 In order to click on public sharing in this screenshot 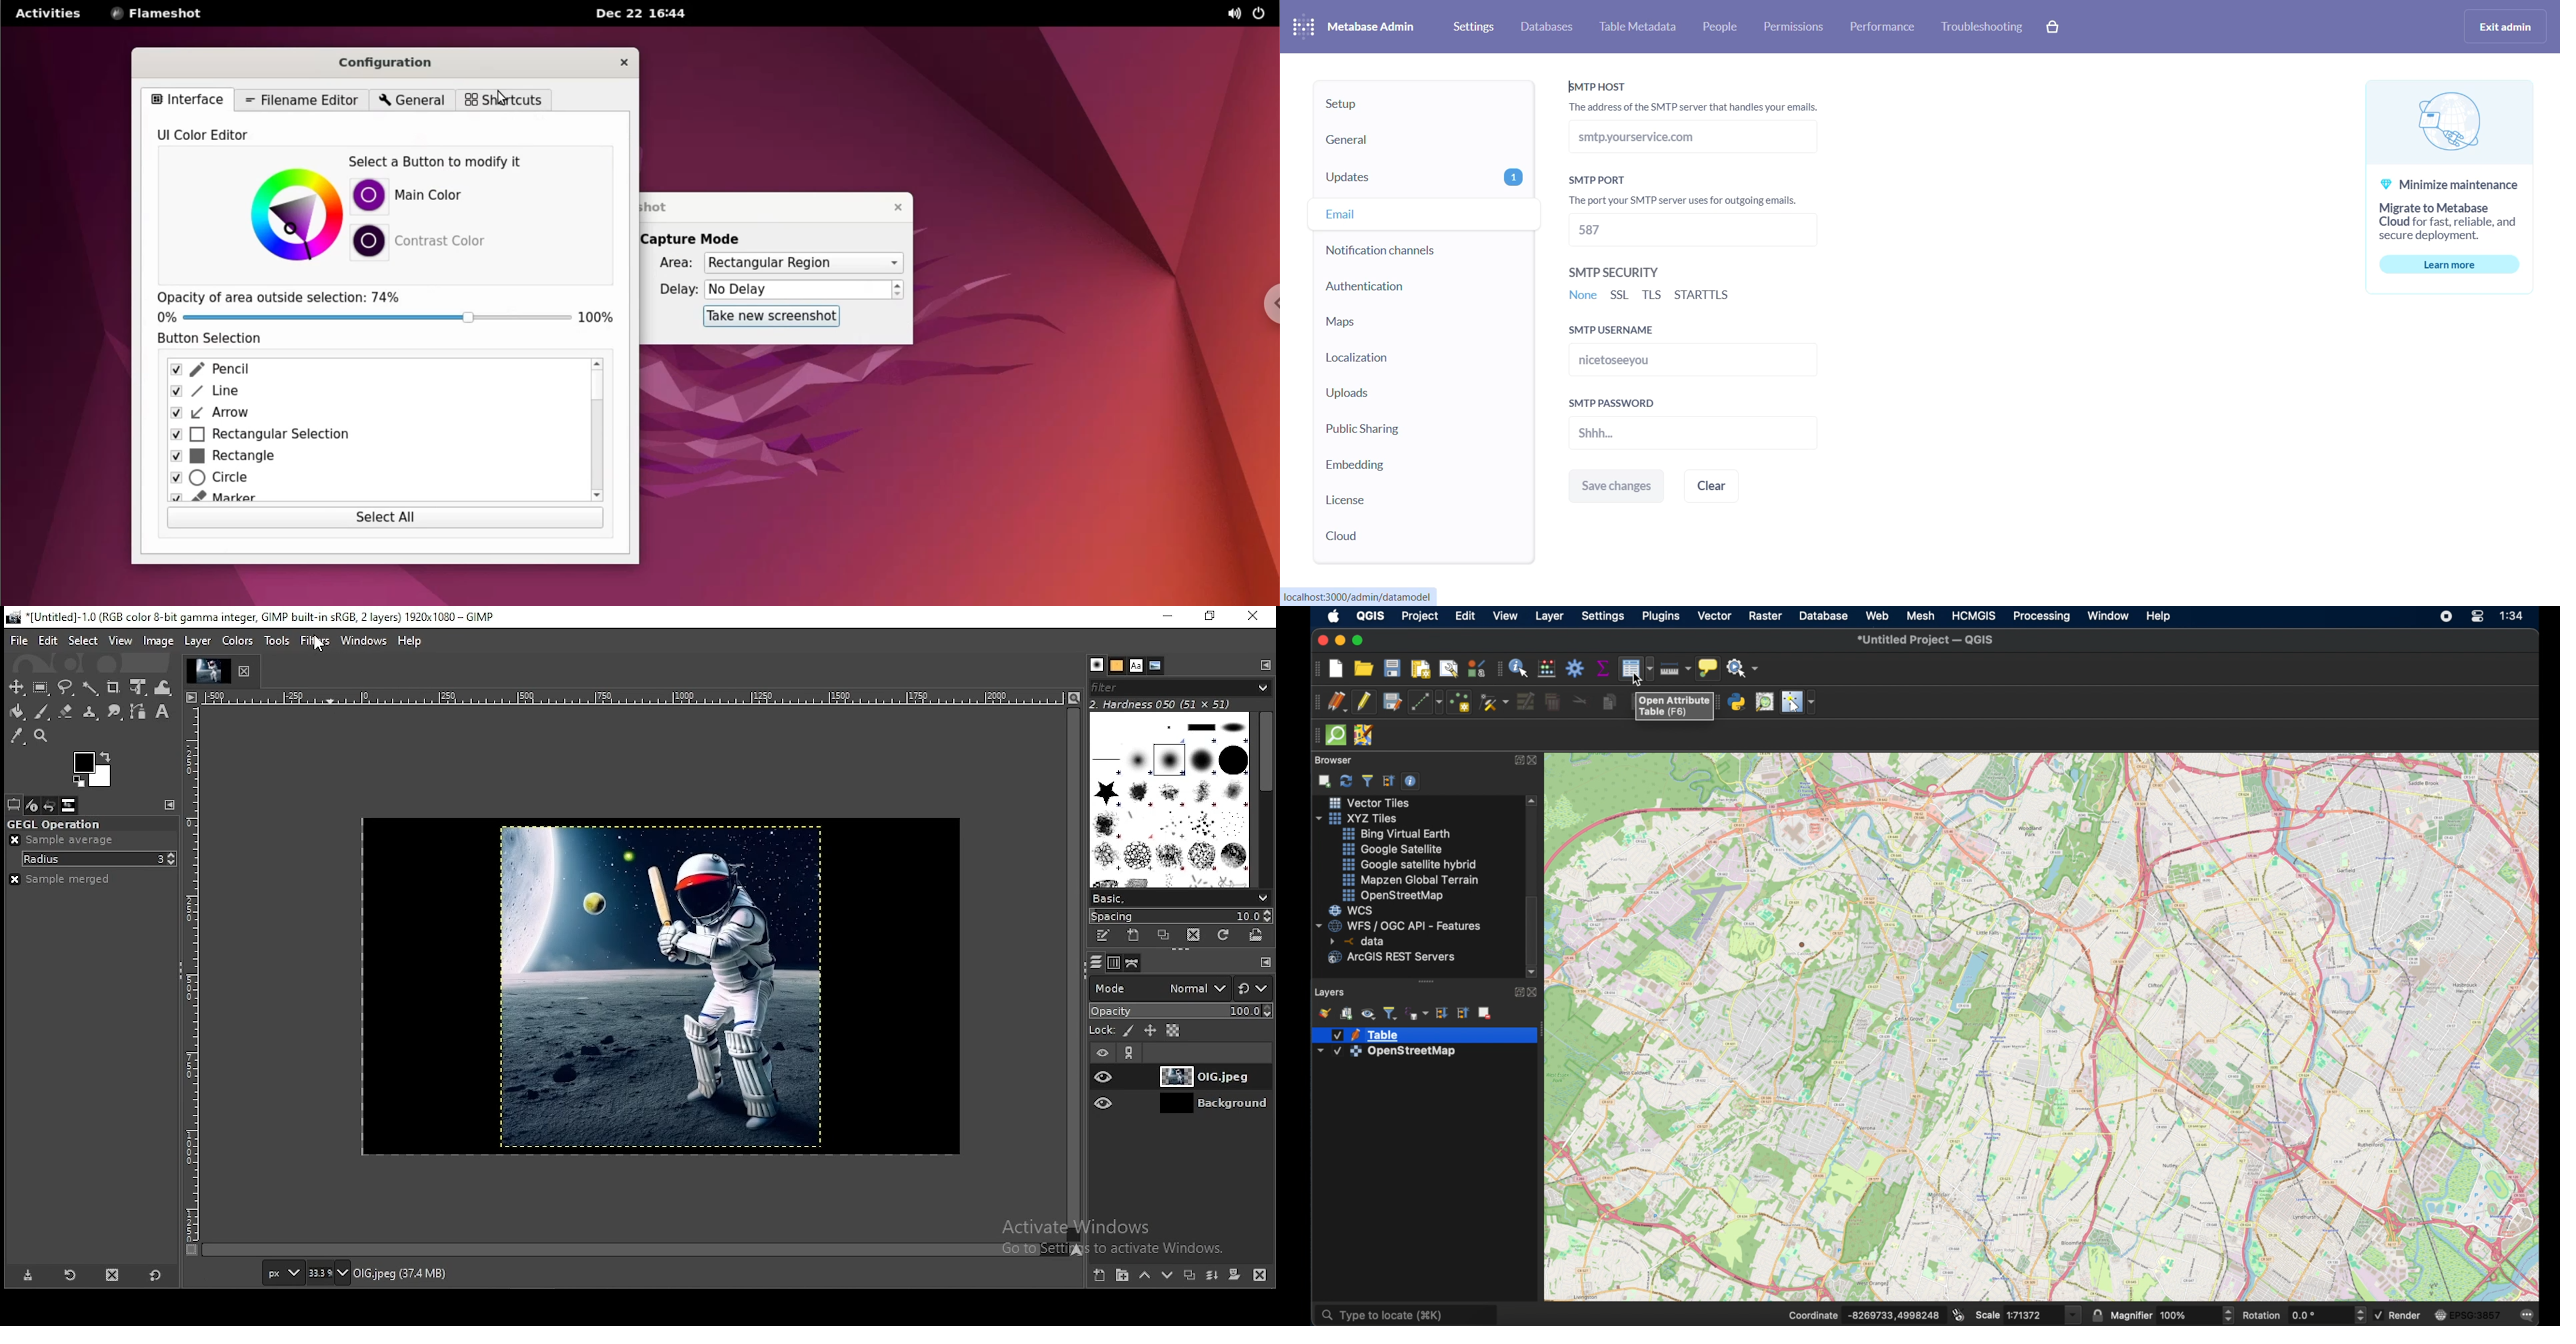, I will do `click(1398, 433)`.